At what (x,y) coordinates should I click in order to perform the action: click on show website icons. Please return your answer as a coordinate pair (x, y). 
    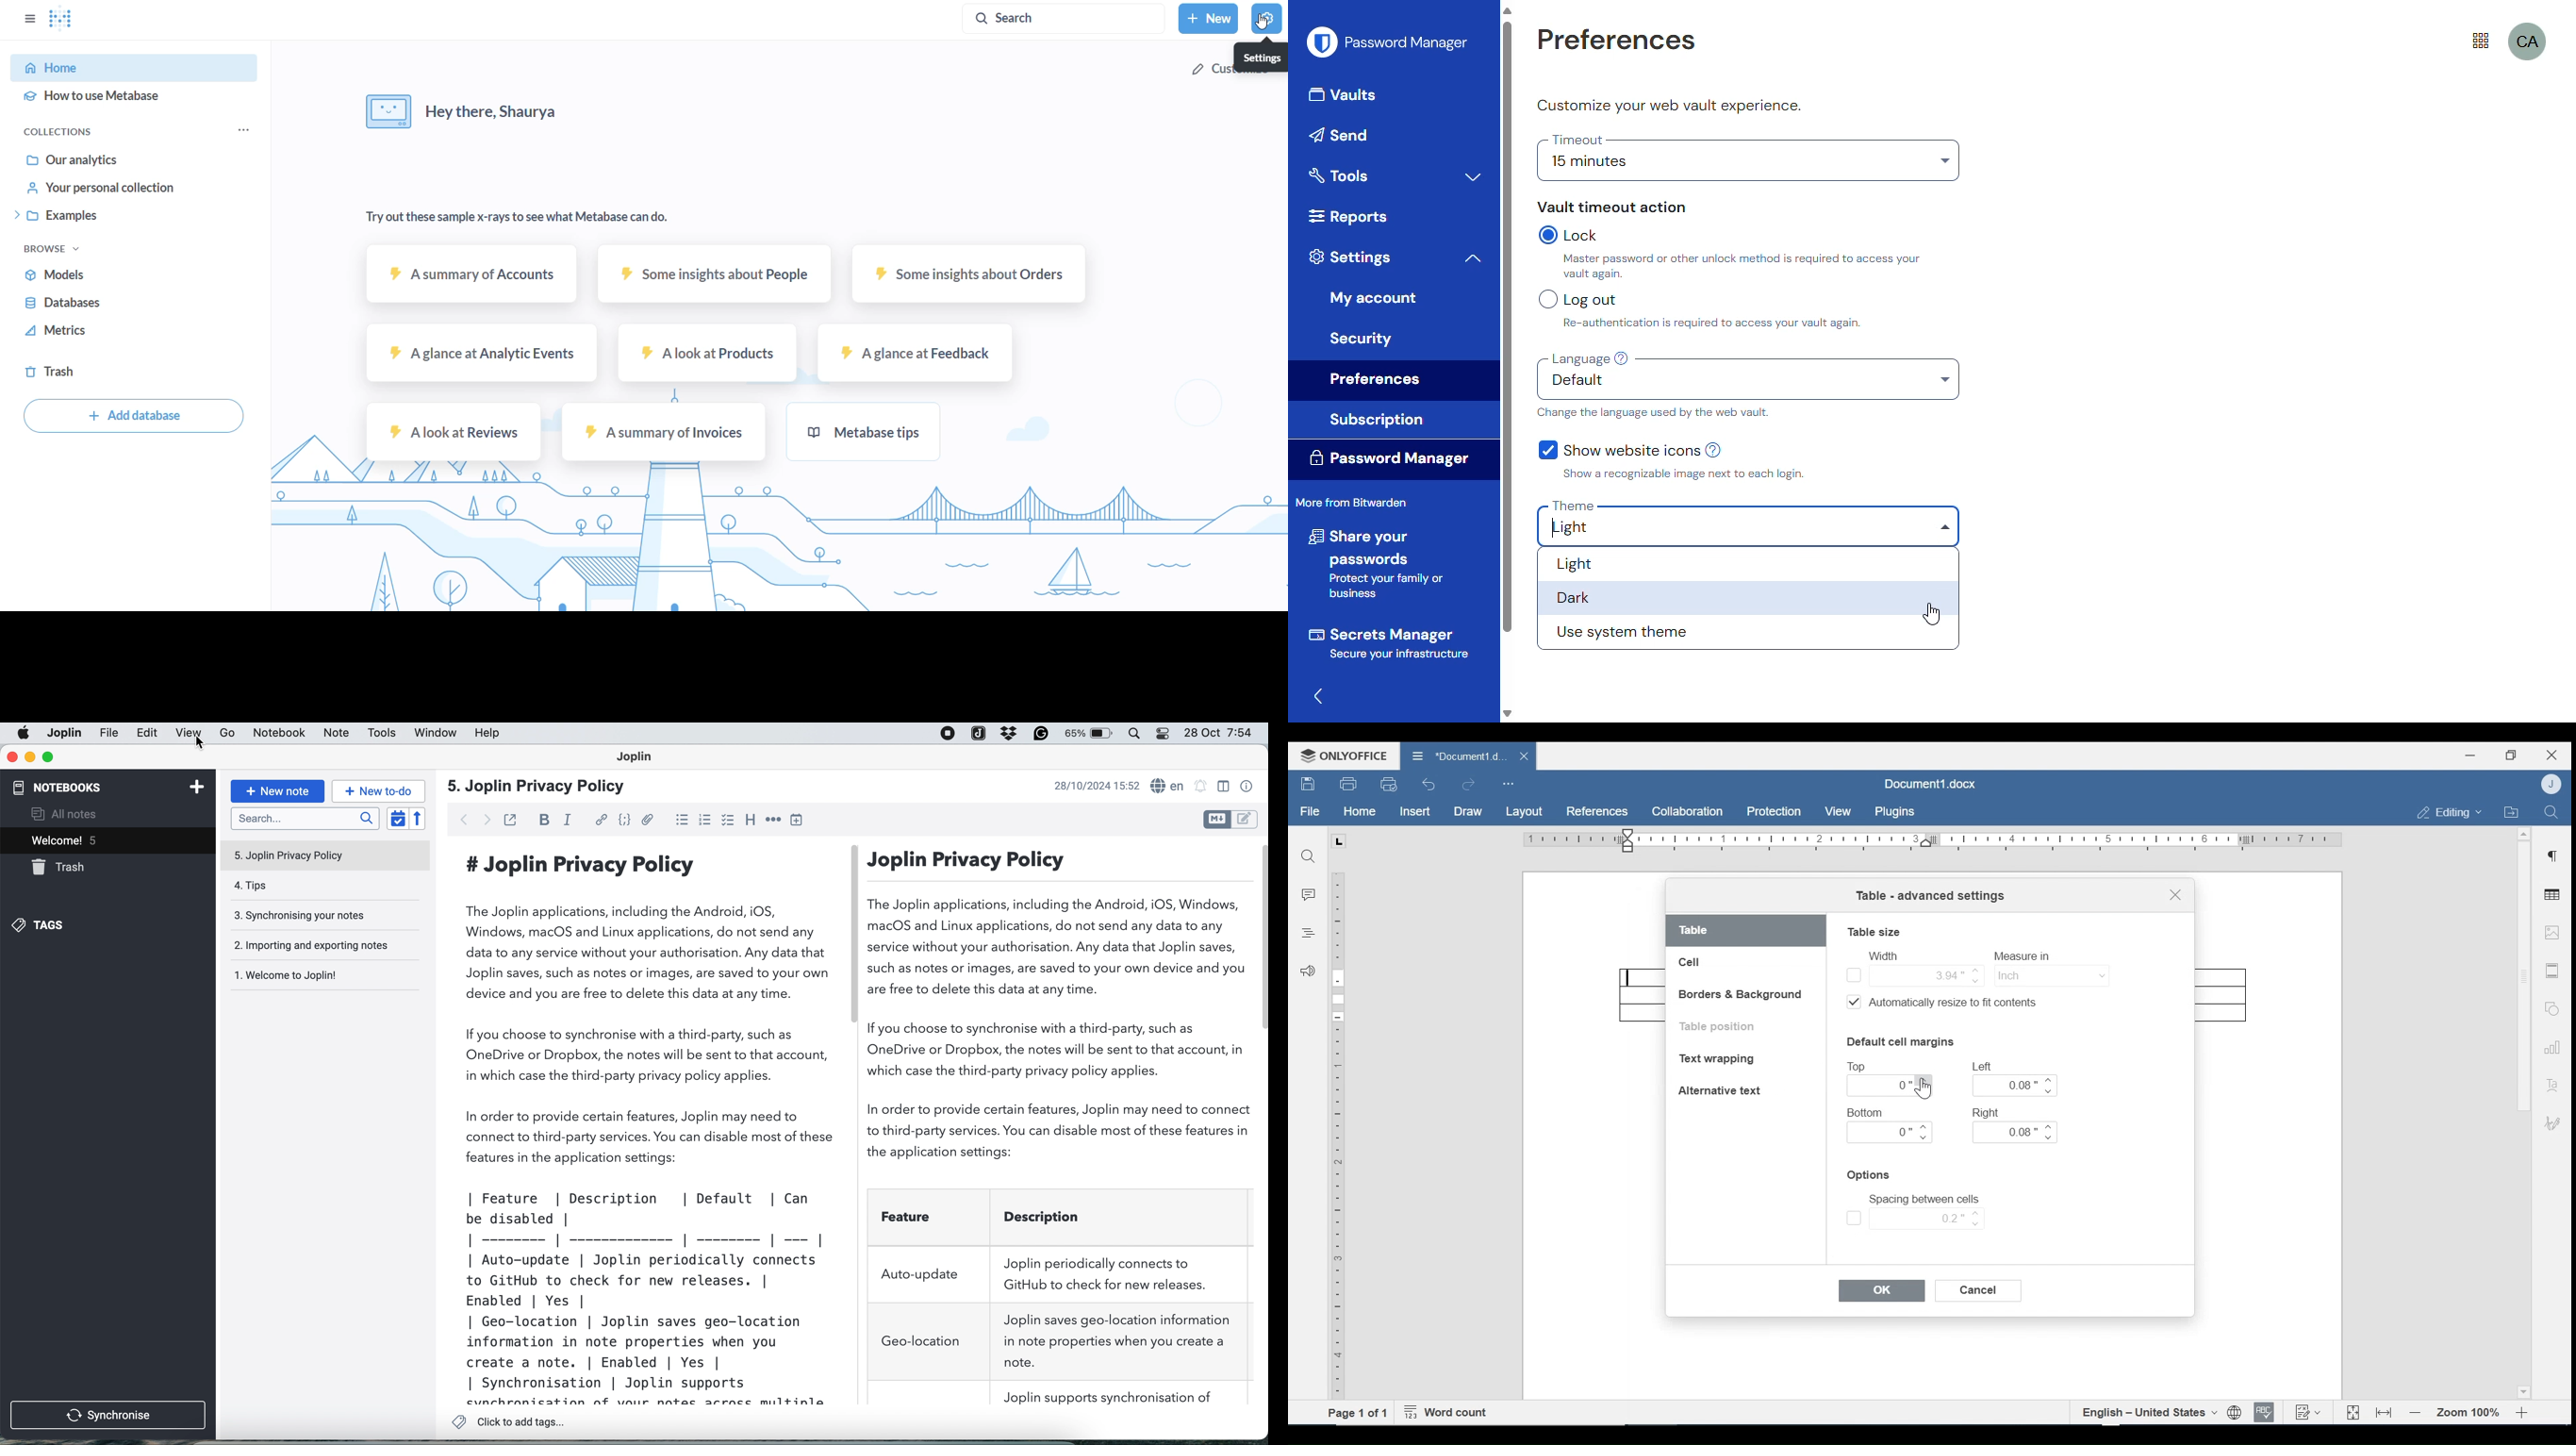
    Looking at the image, I should click on (1618, 449).